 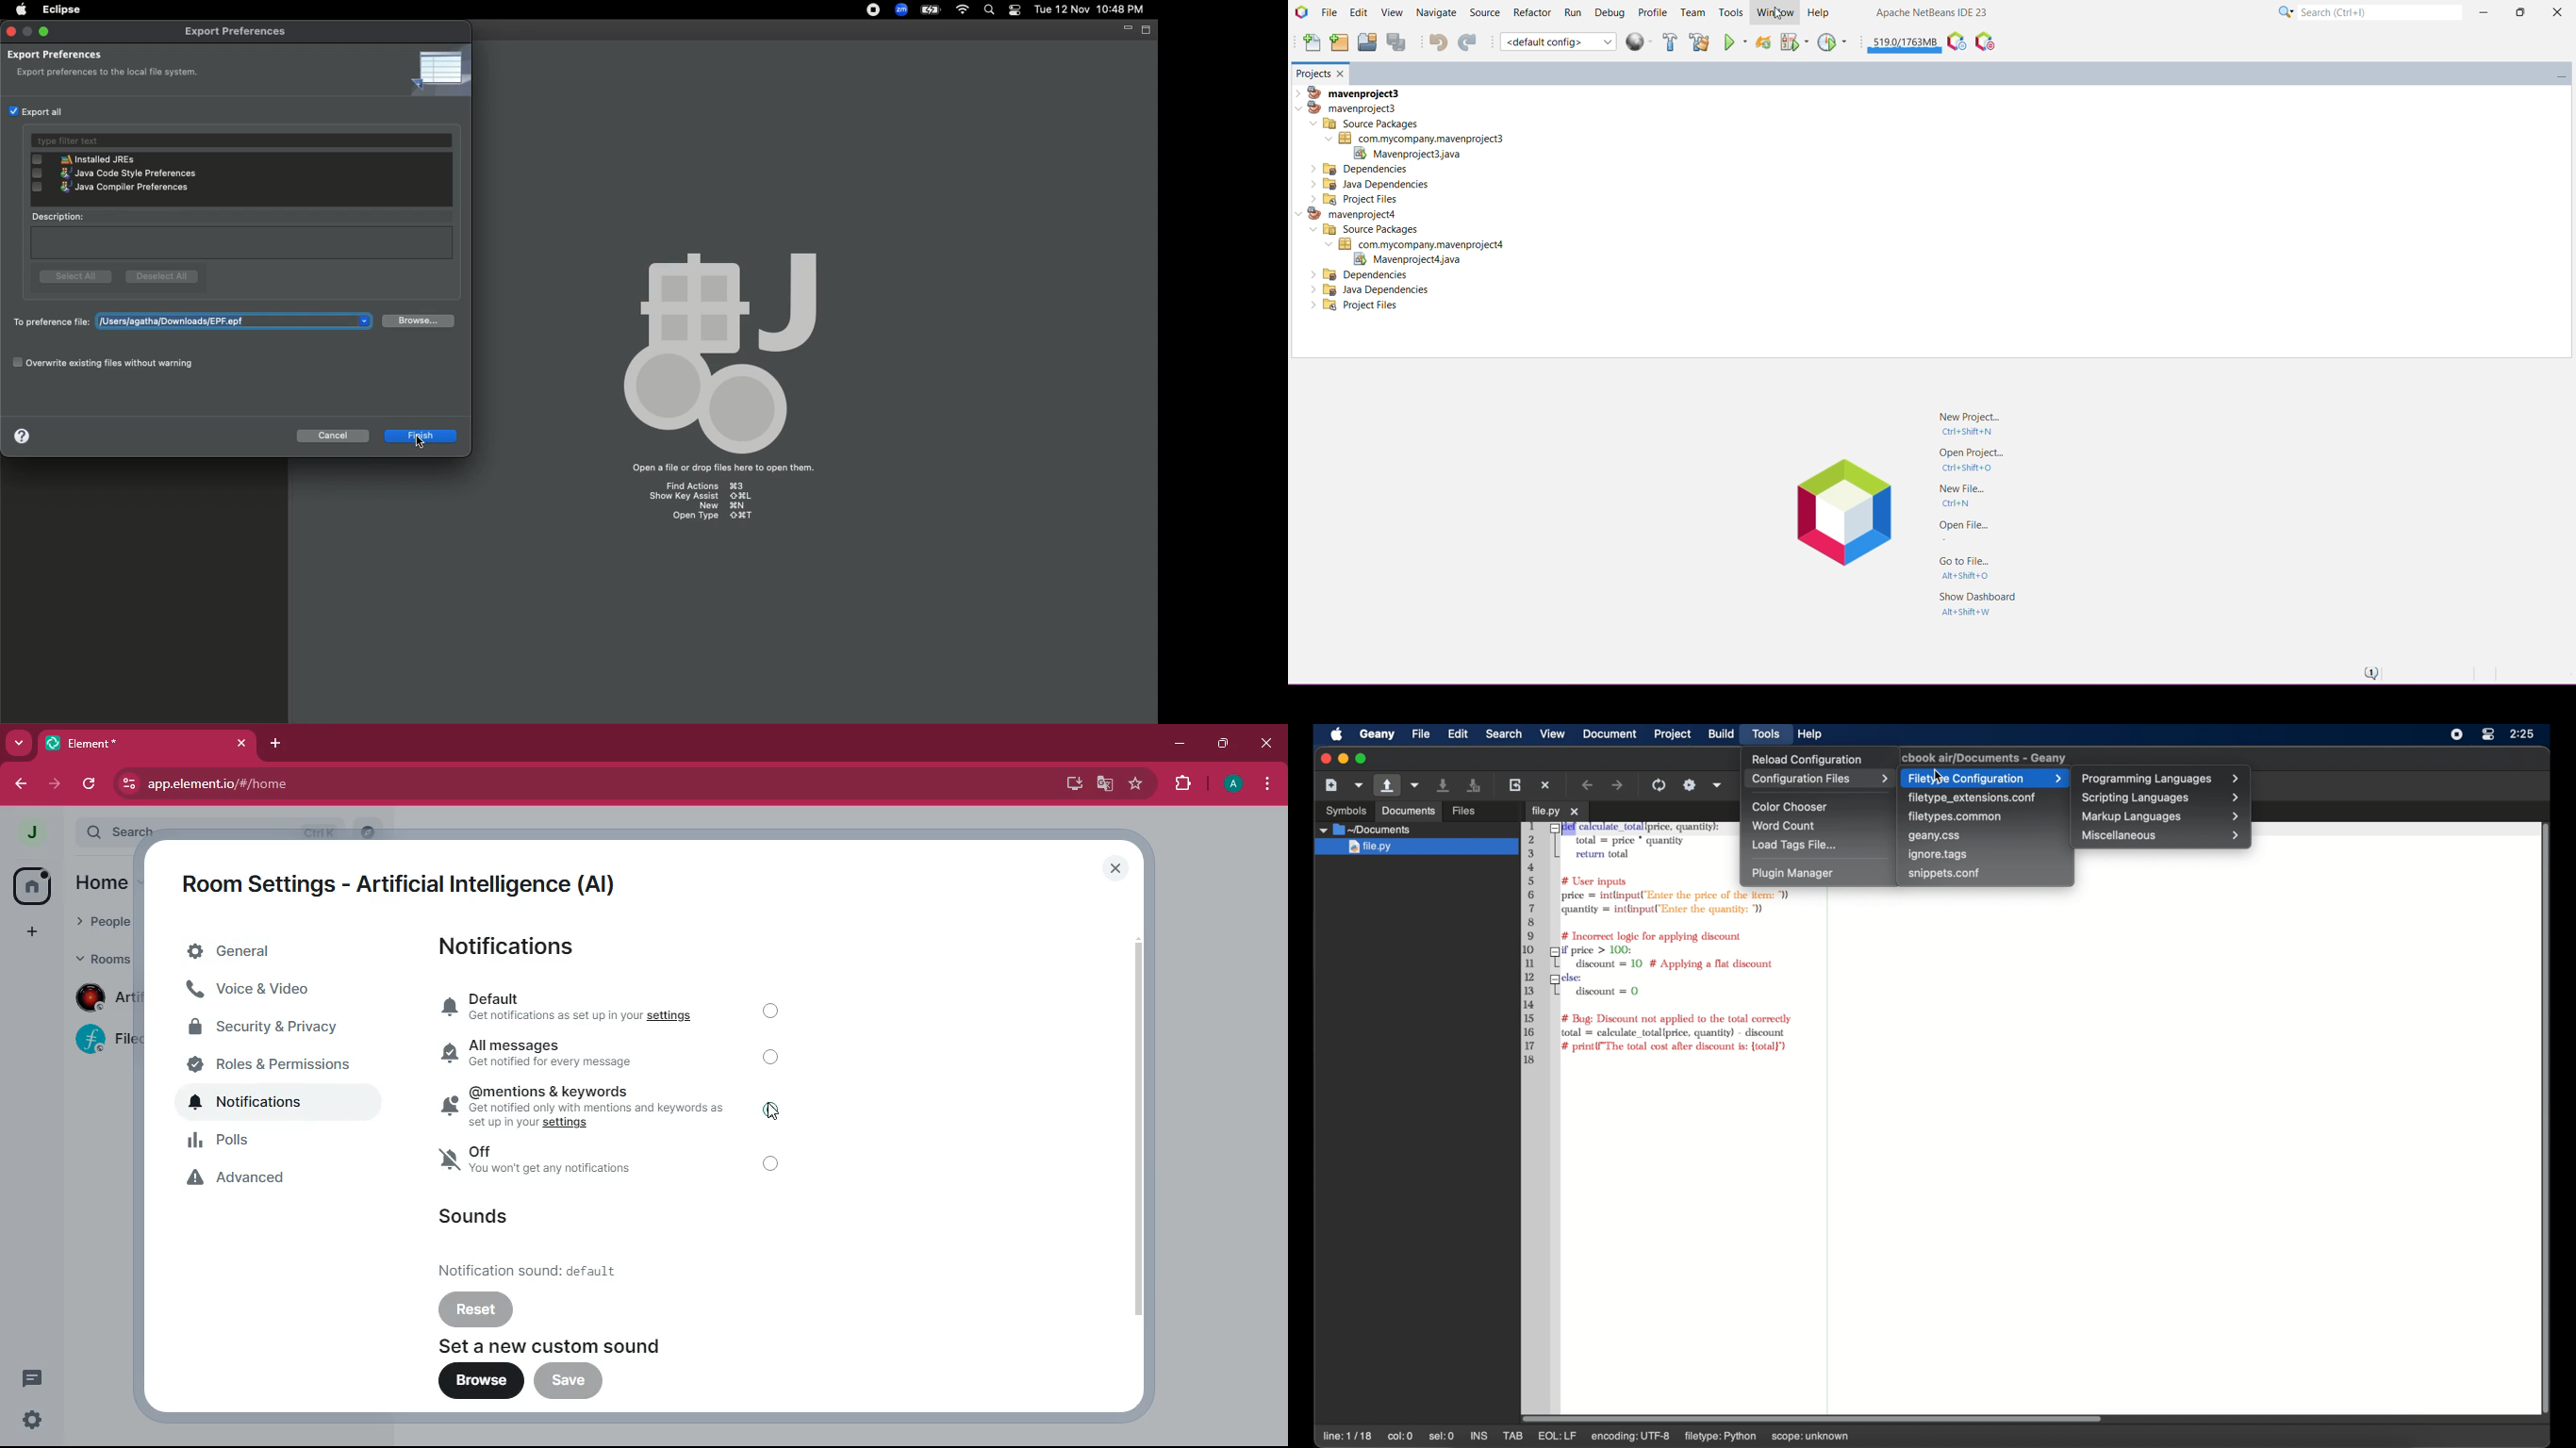 I want to click on more, so click(x=20, y=745).